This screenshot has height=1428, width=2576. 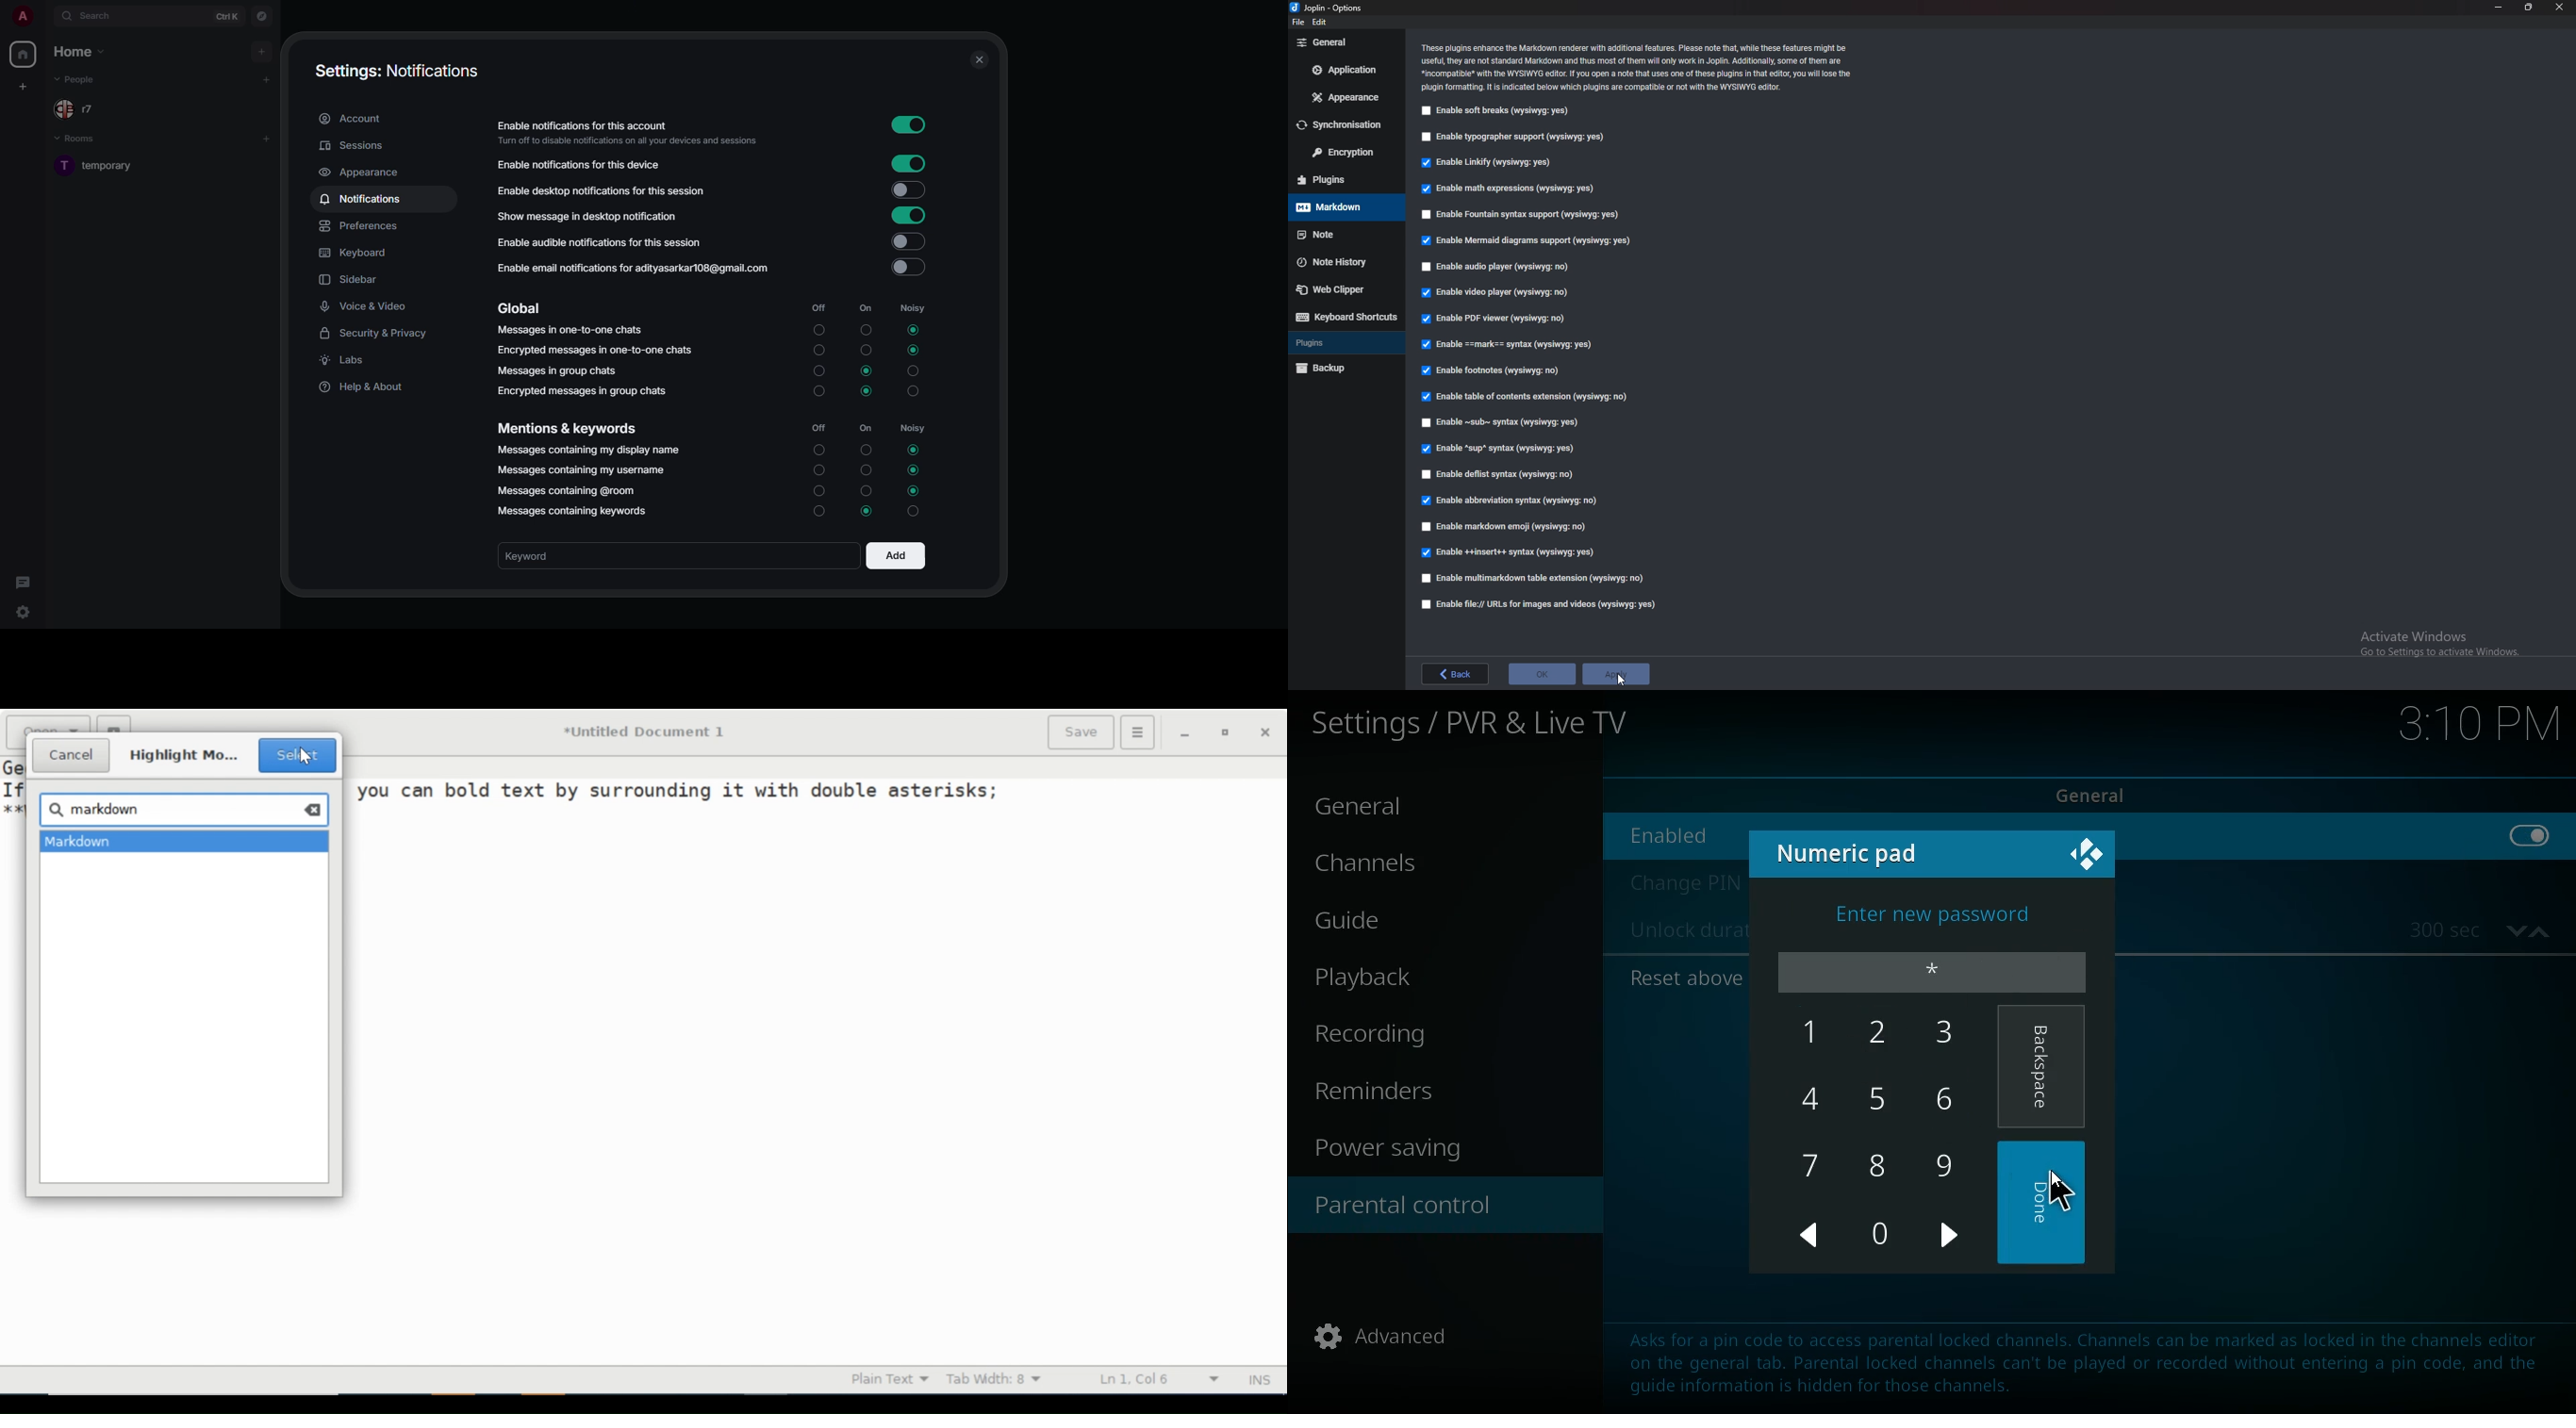 What do you see at coordinates (1532, 215) in the screenshot?
I see `Enable fountain syntax support` at bounding box center [1532, 215].